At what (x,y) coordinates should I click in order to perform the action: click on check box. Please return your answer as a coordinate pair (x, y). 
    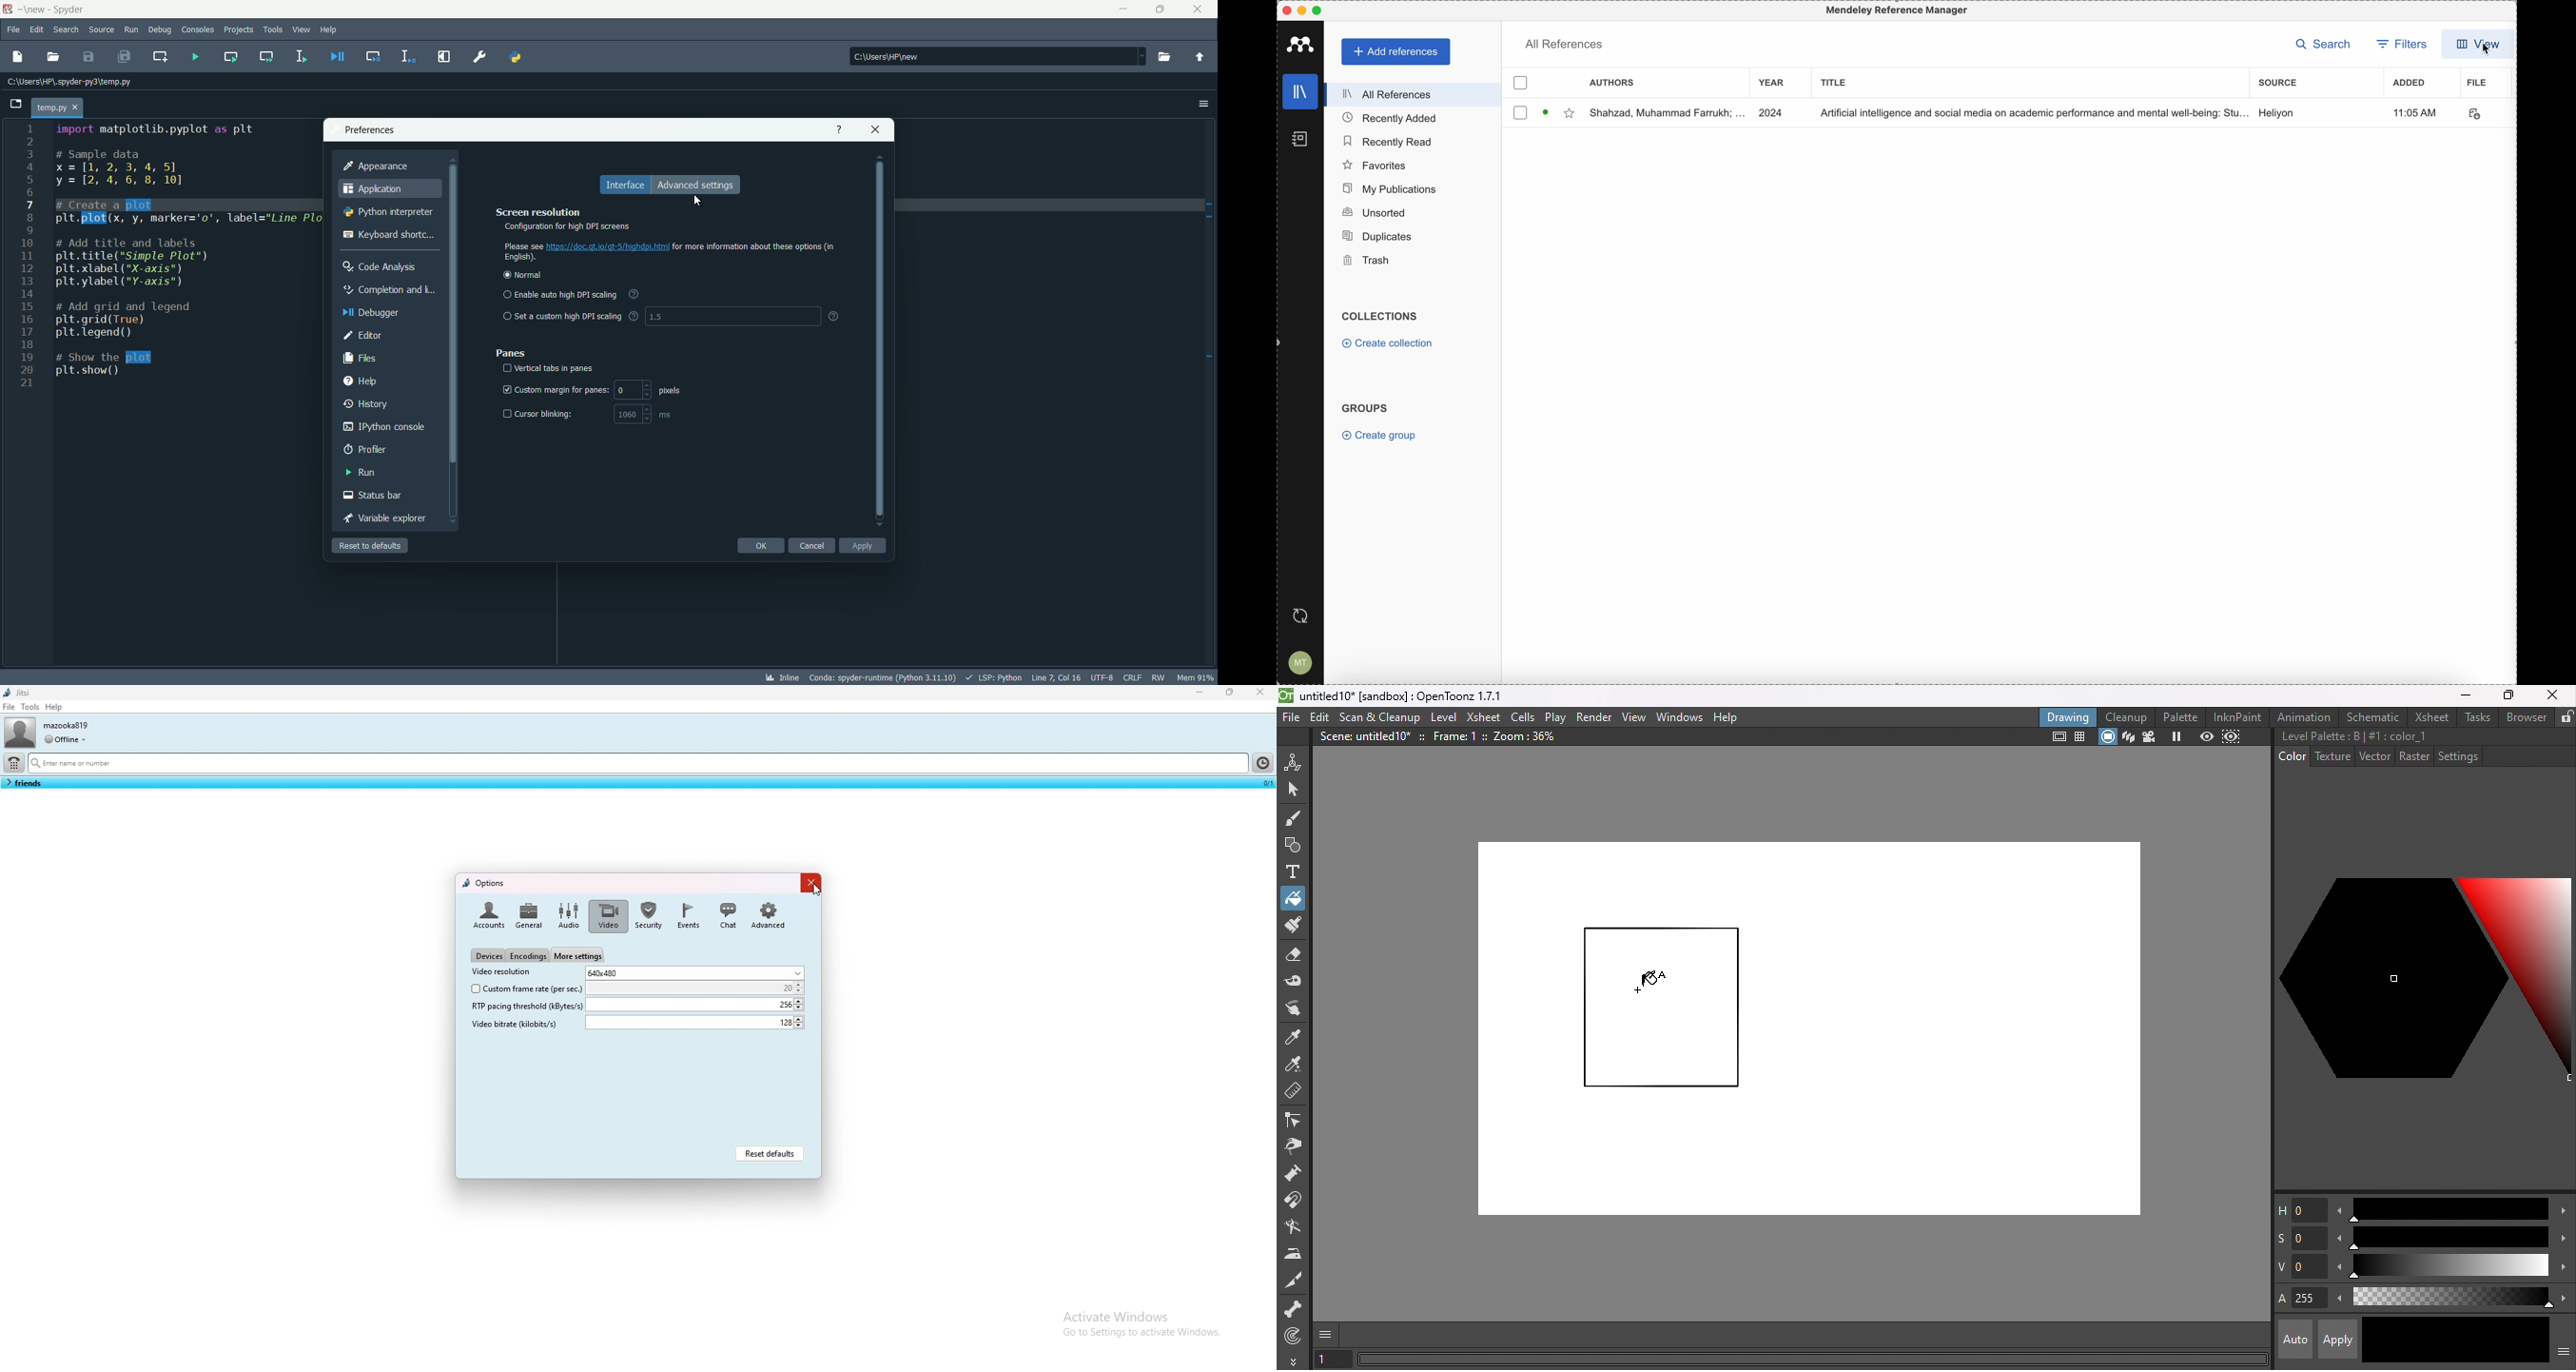
    Looking at the image, I should click on (504, 414).